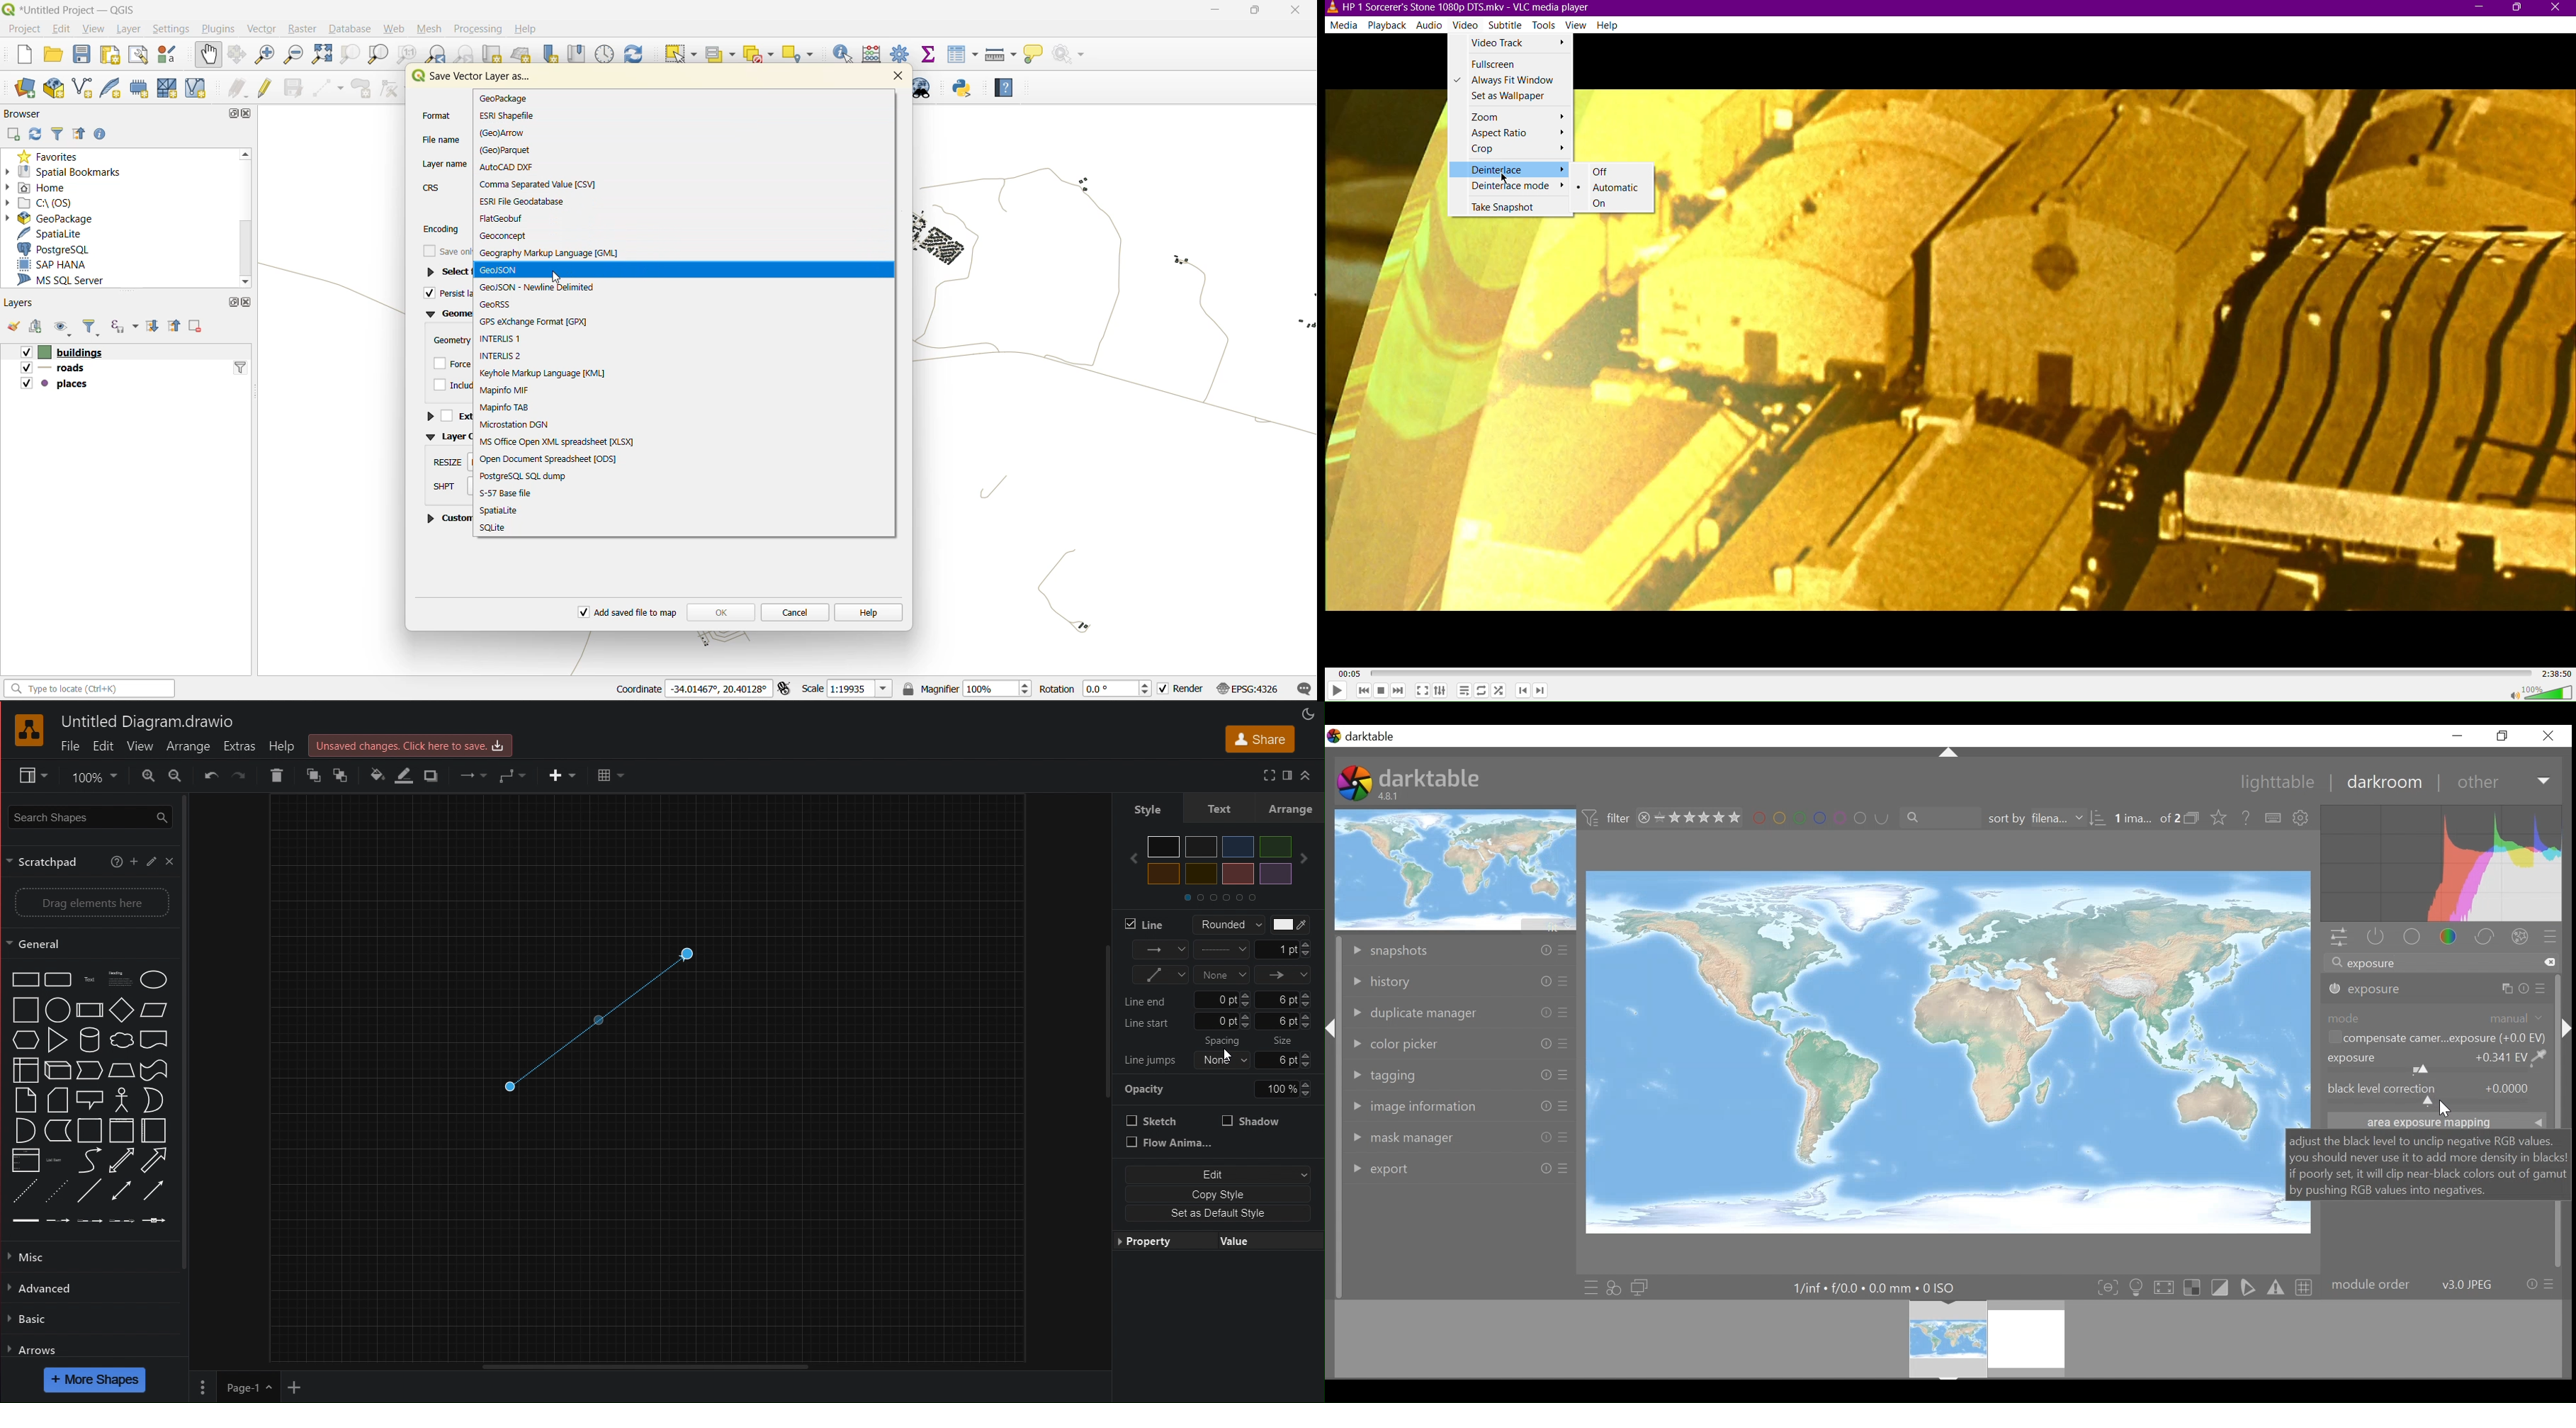  I want to click on close, so click(248, 303).